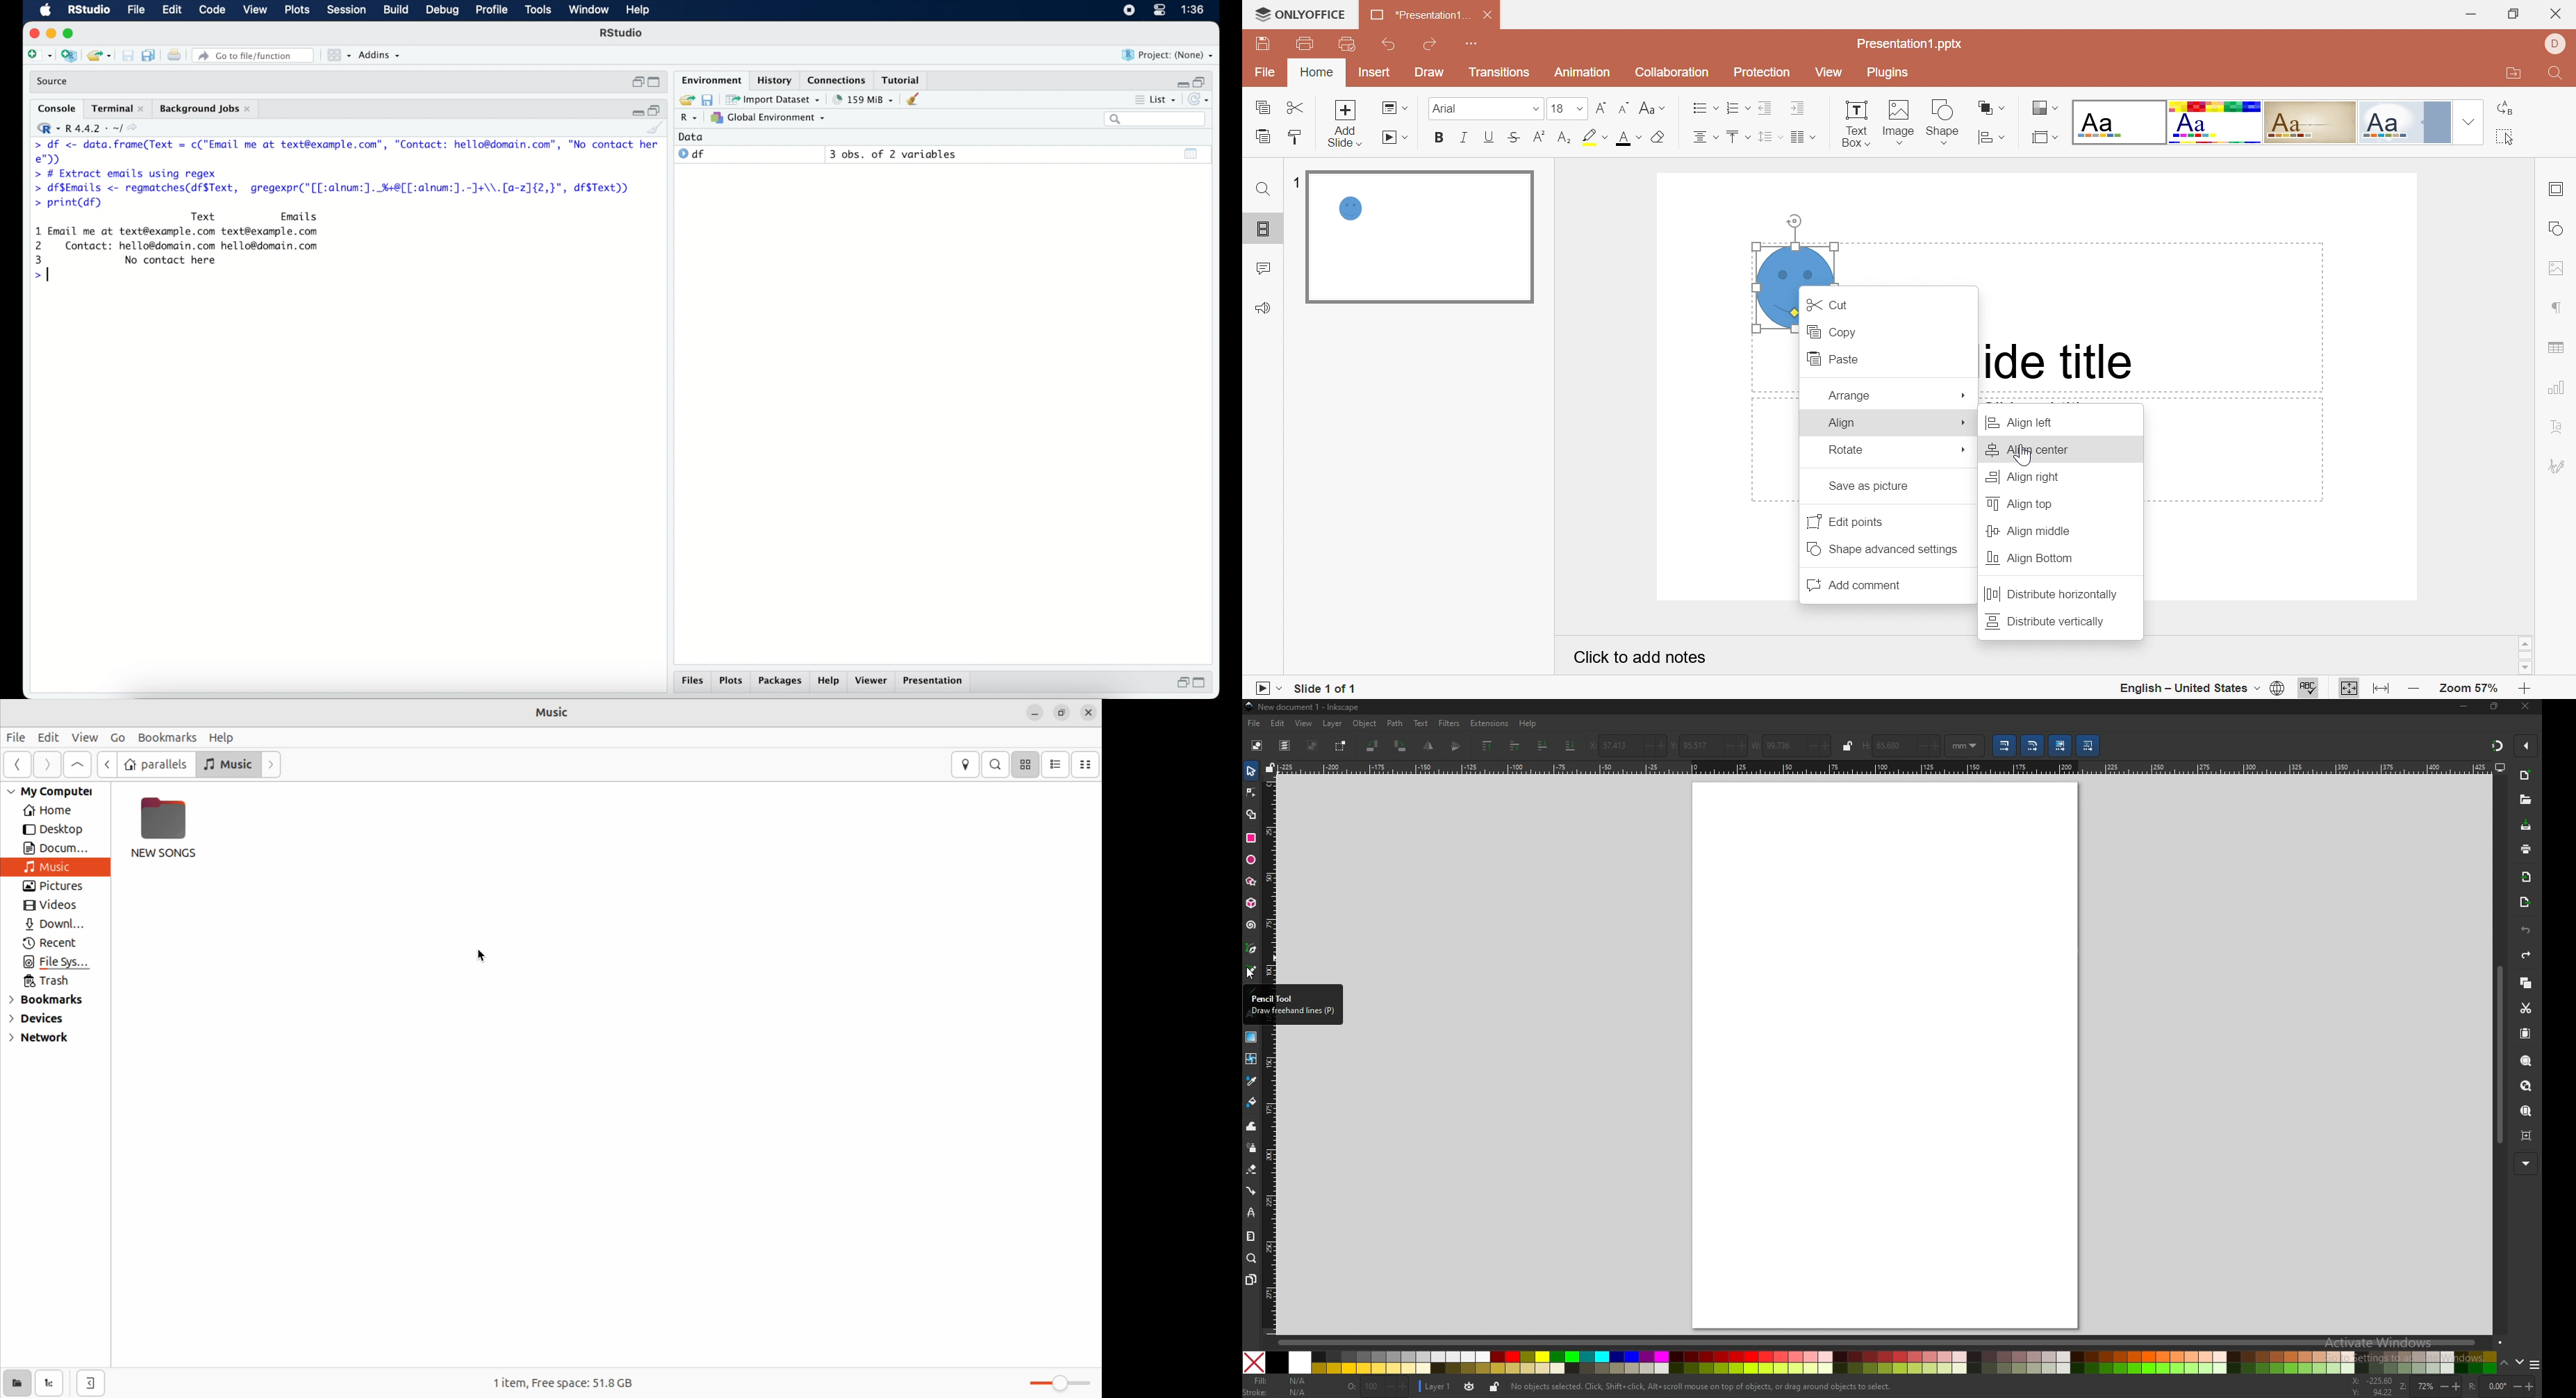 The image size is (2576, 1400). Describe the element at coordinates (117, 108) in the screenshot. I see `terminal` at that location.